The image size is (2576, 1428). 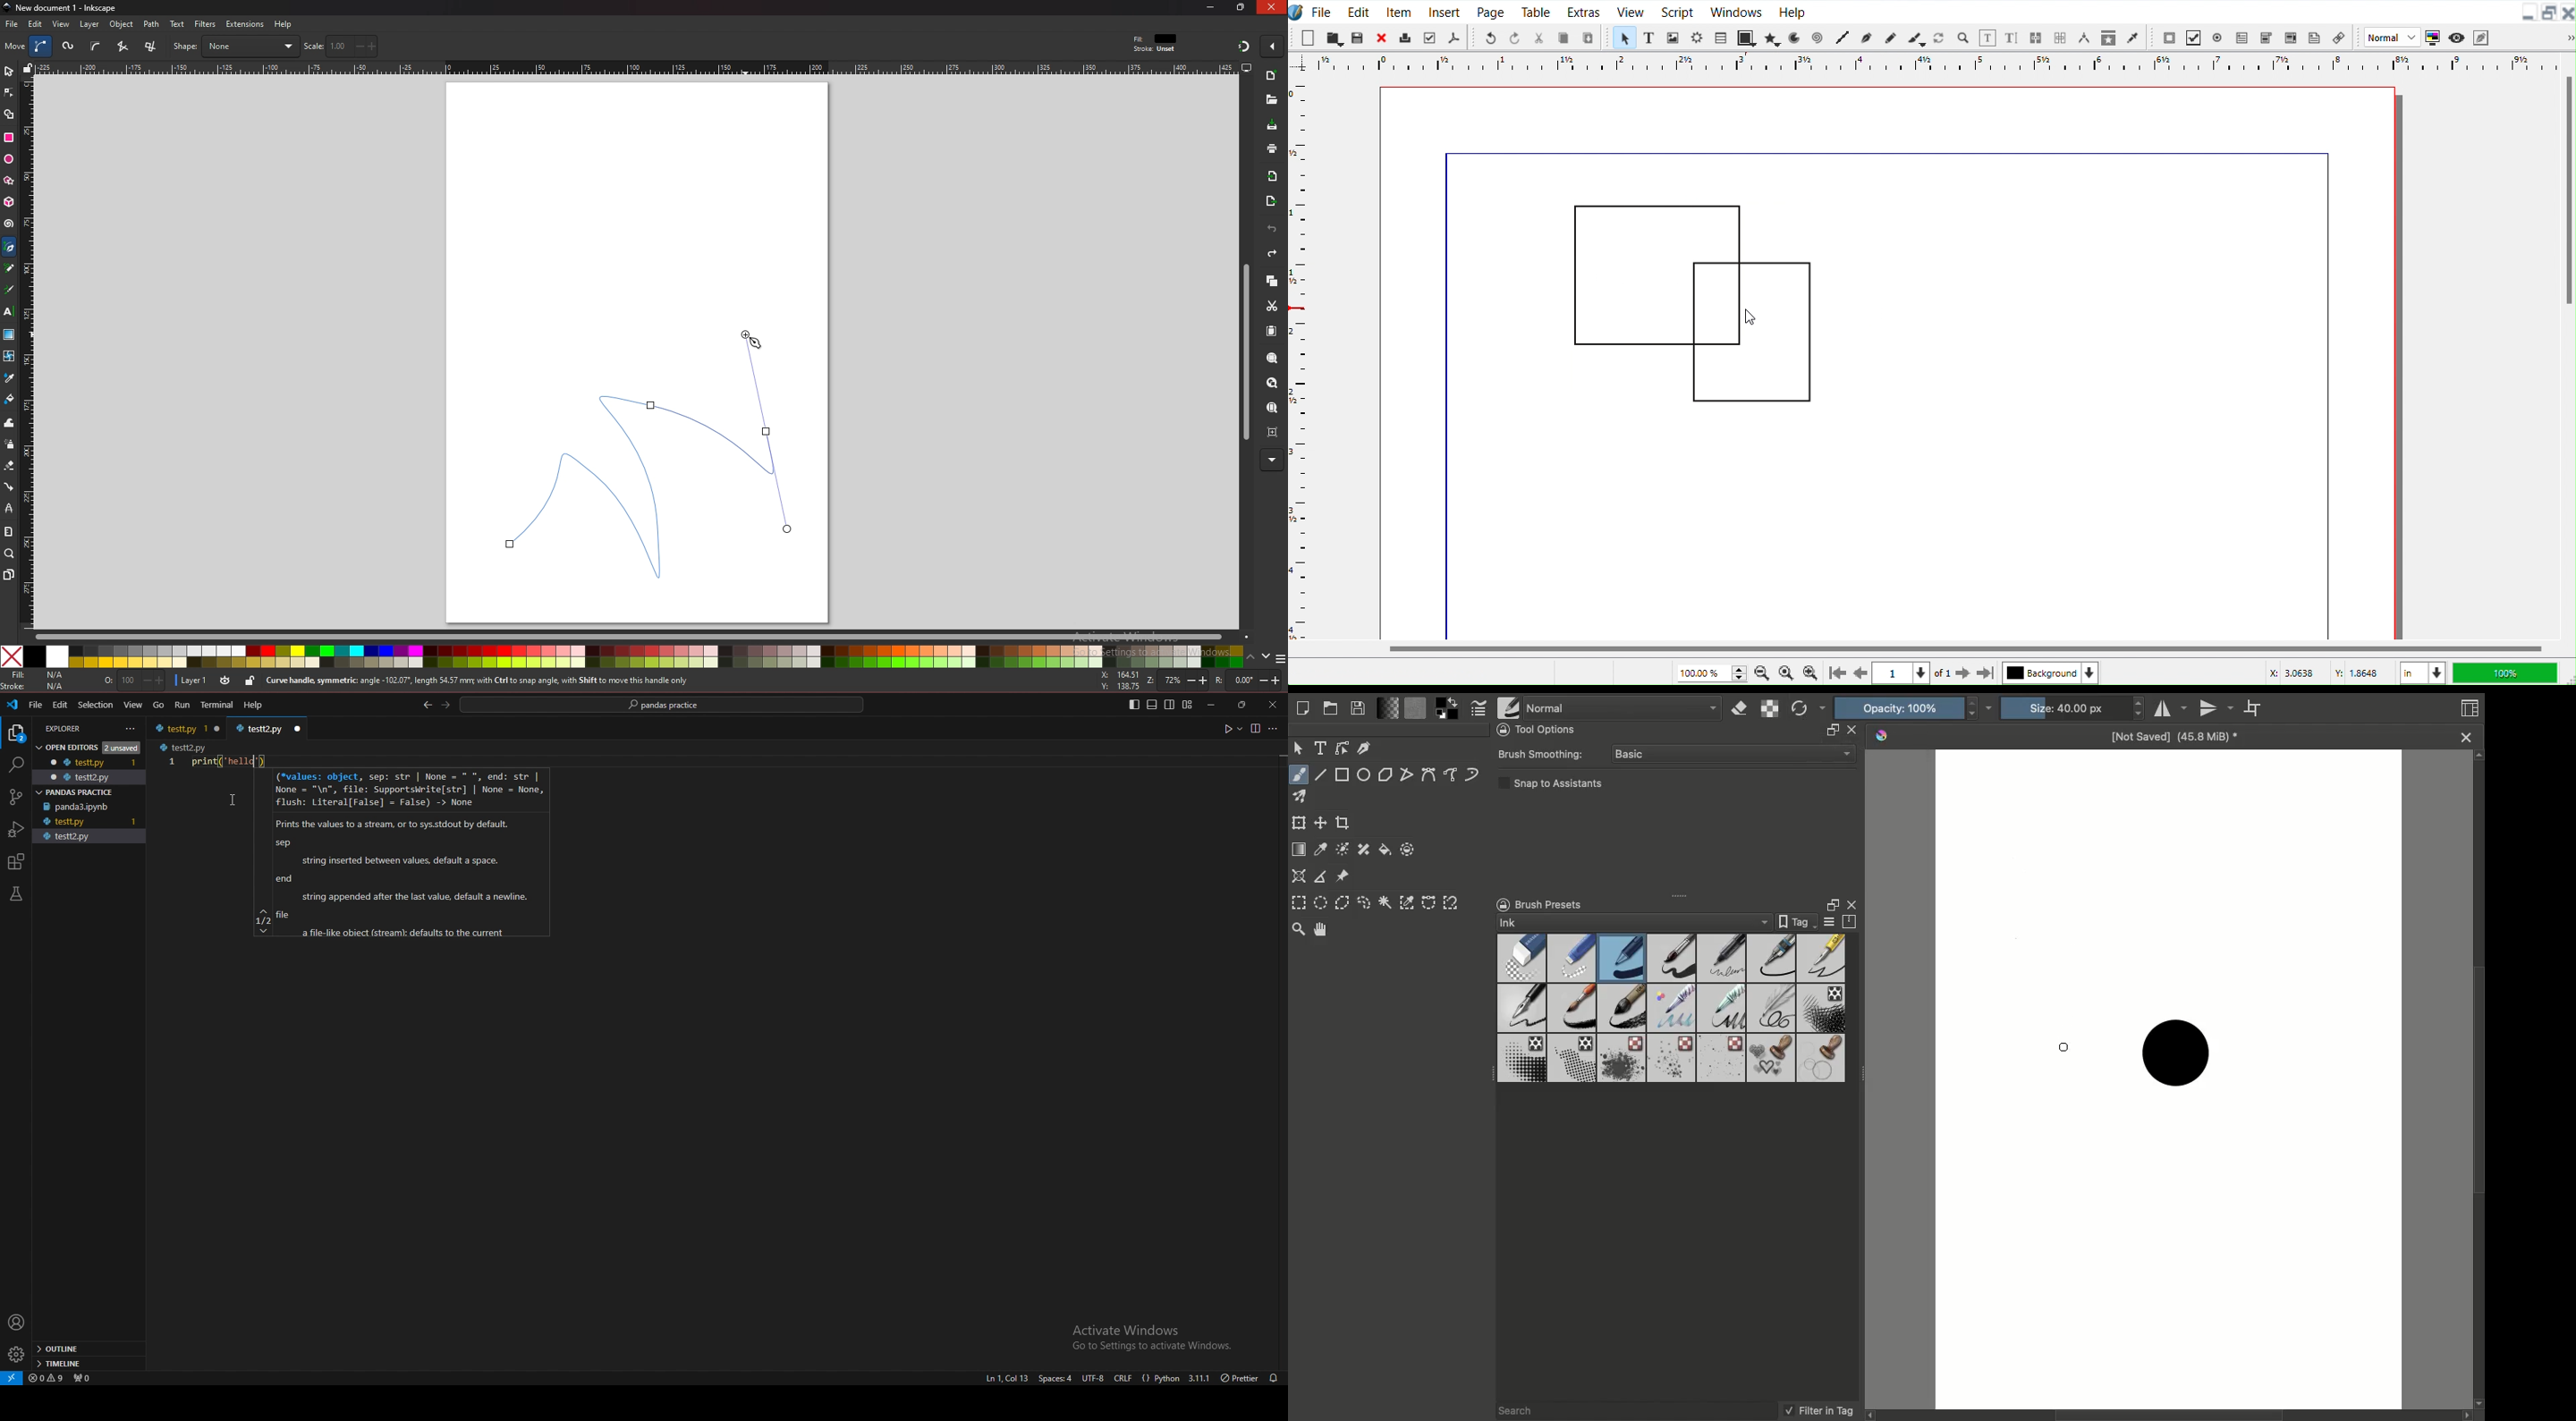 What do you see at coordinates (1514, 37) in the screenshot?
I see `Redo` at bounding box center [1514, 37].